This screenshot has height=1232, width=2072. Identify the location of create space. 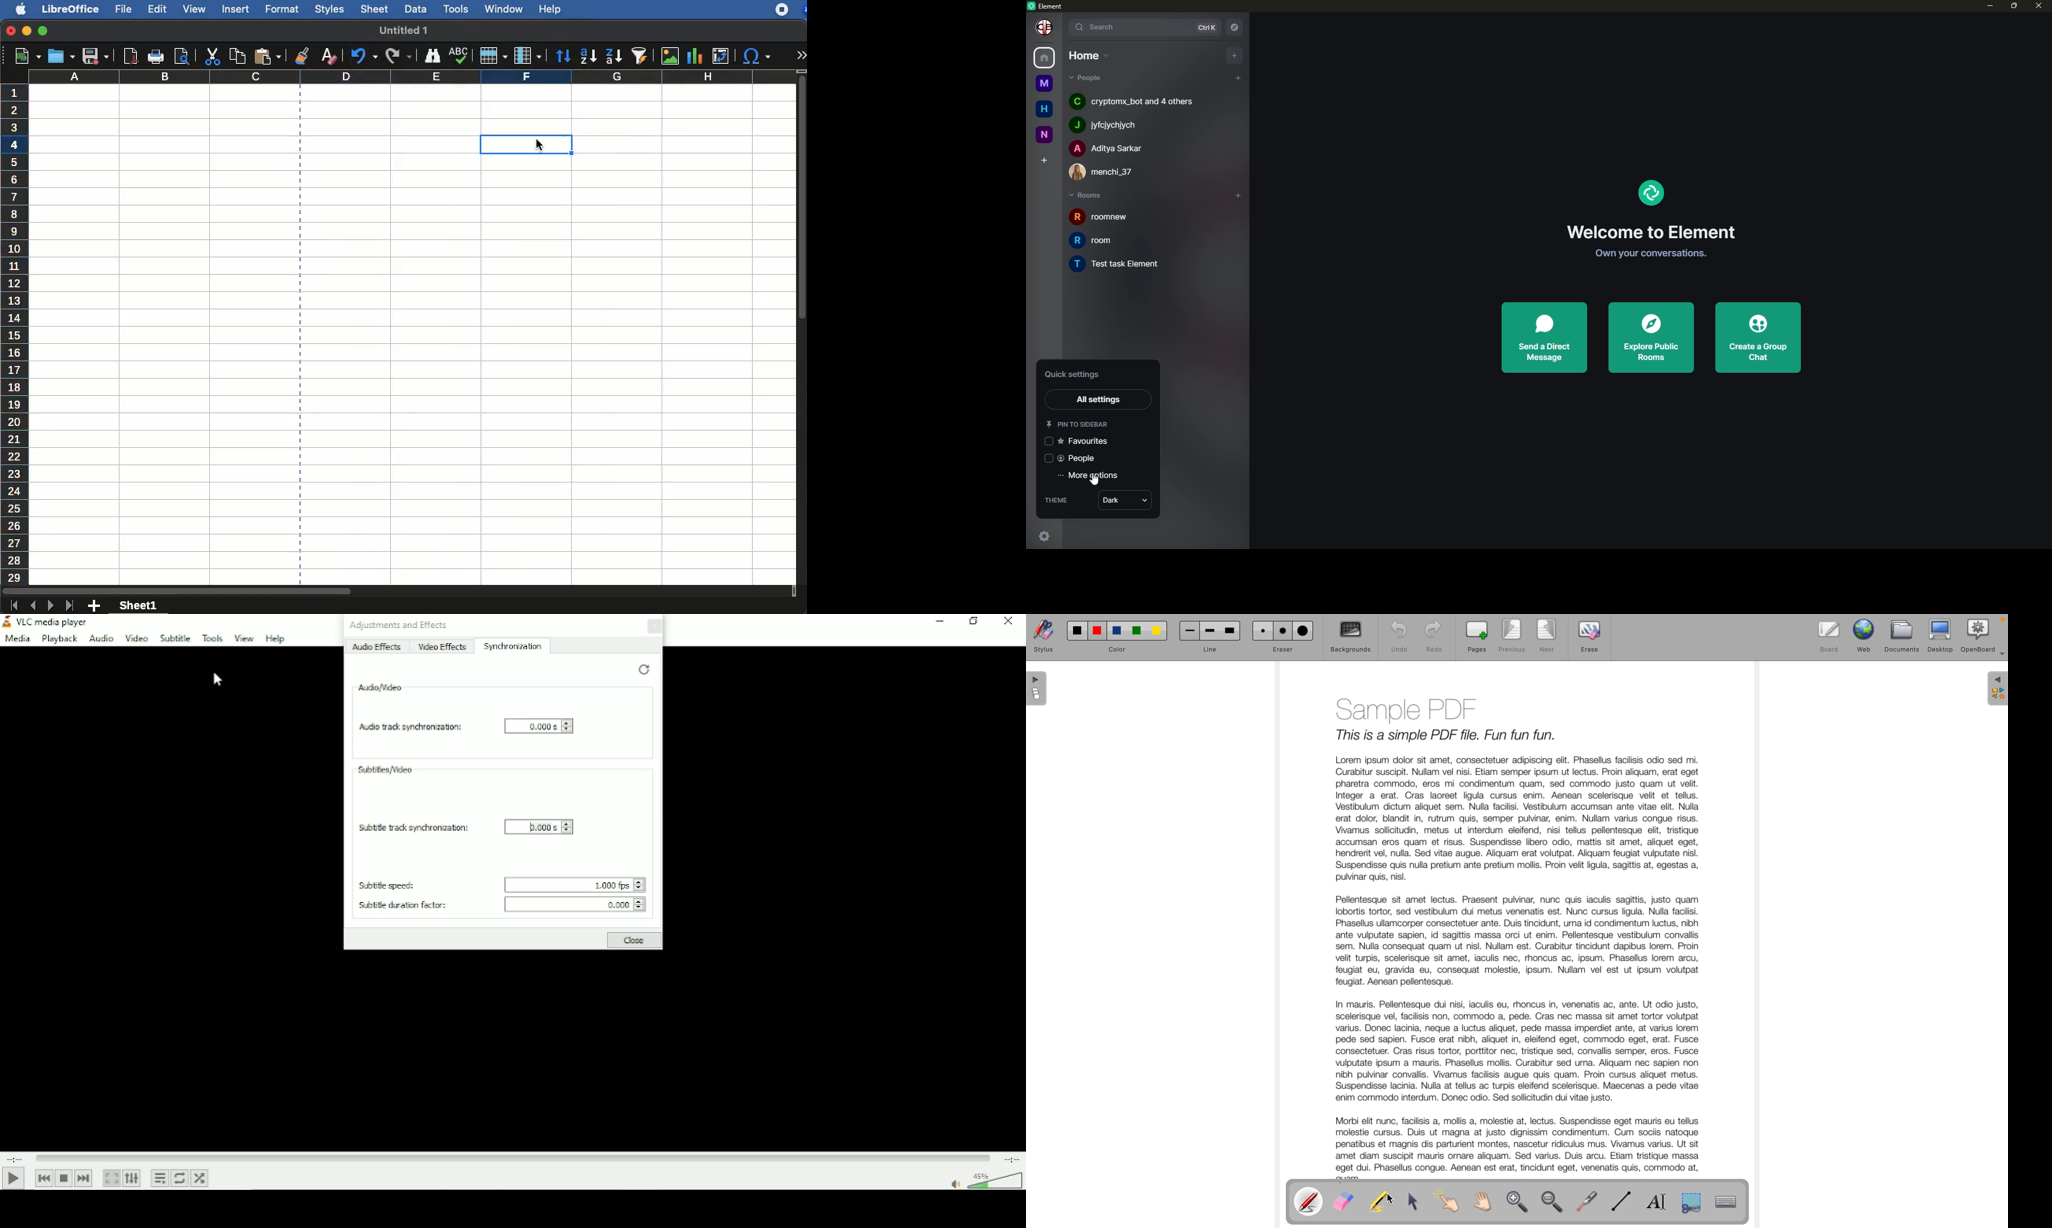
(1043, 158).